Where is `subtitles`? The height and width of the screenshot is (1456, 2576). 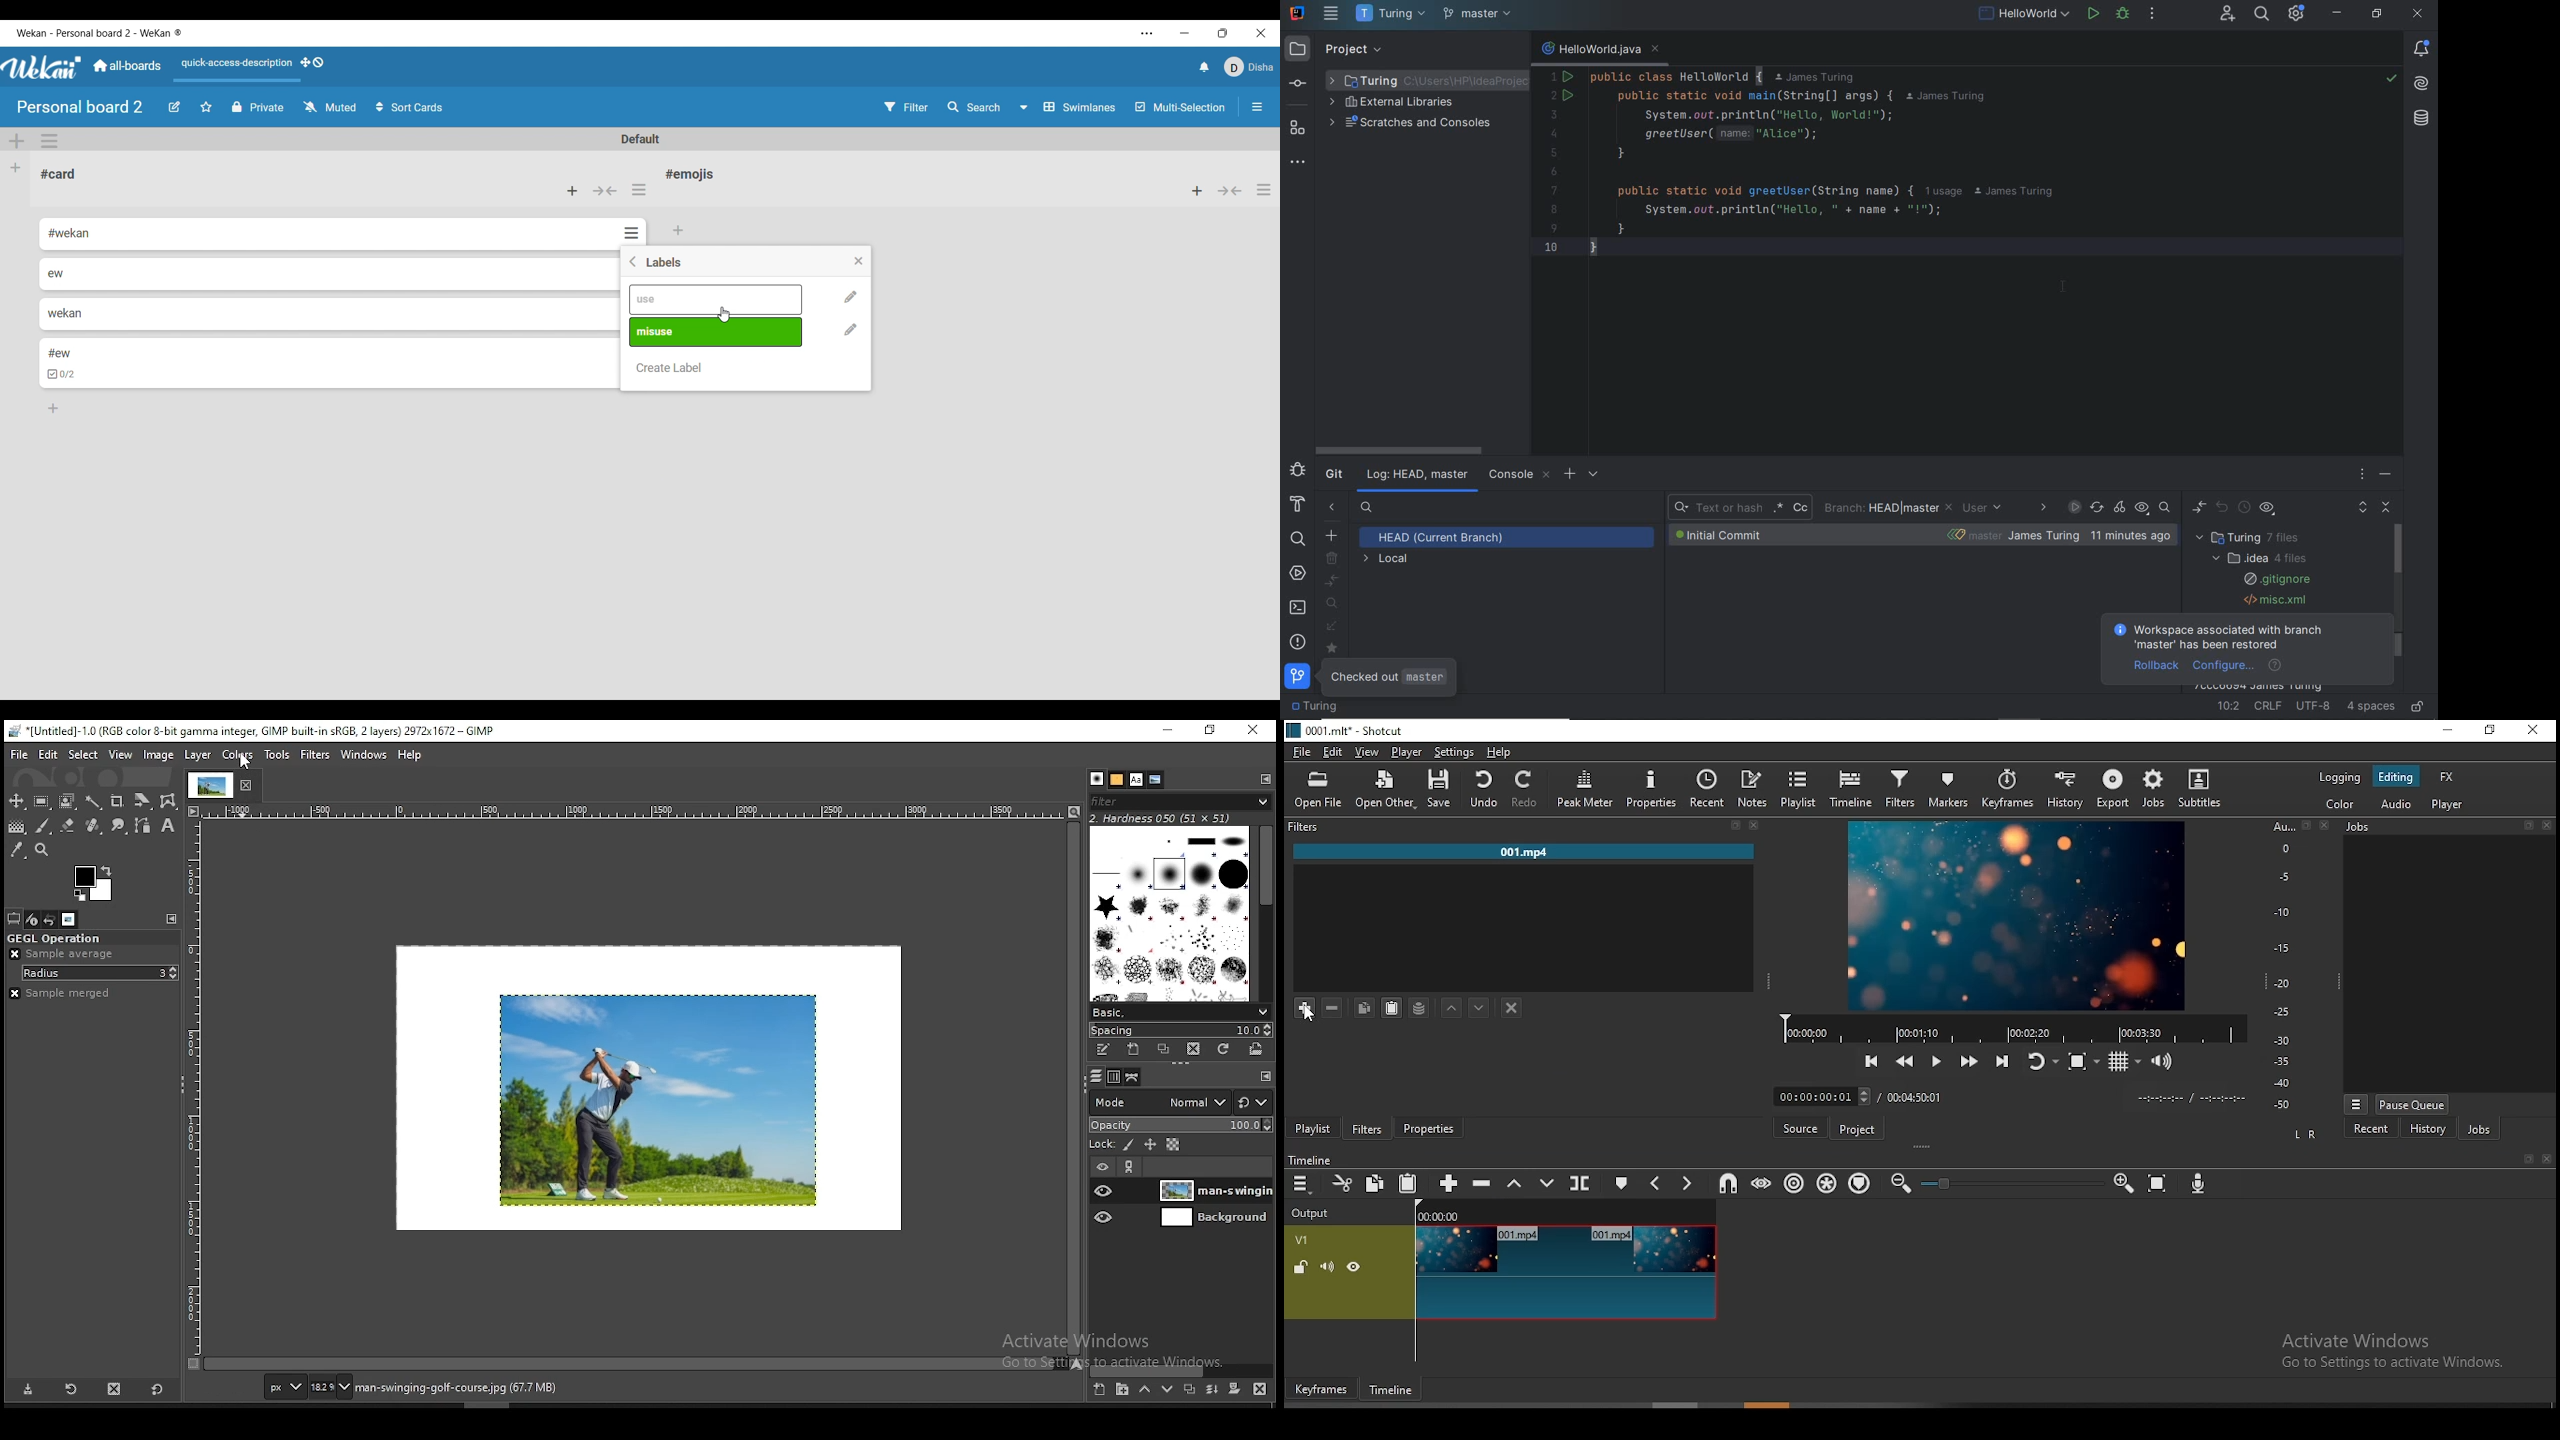
subtitles is located at coordinates (2200, 789).